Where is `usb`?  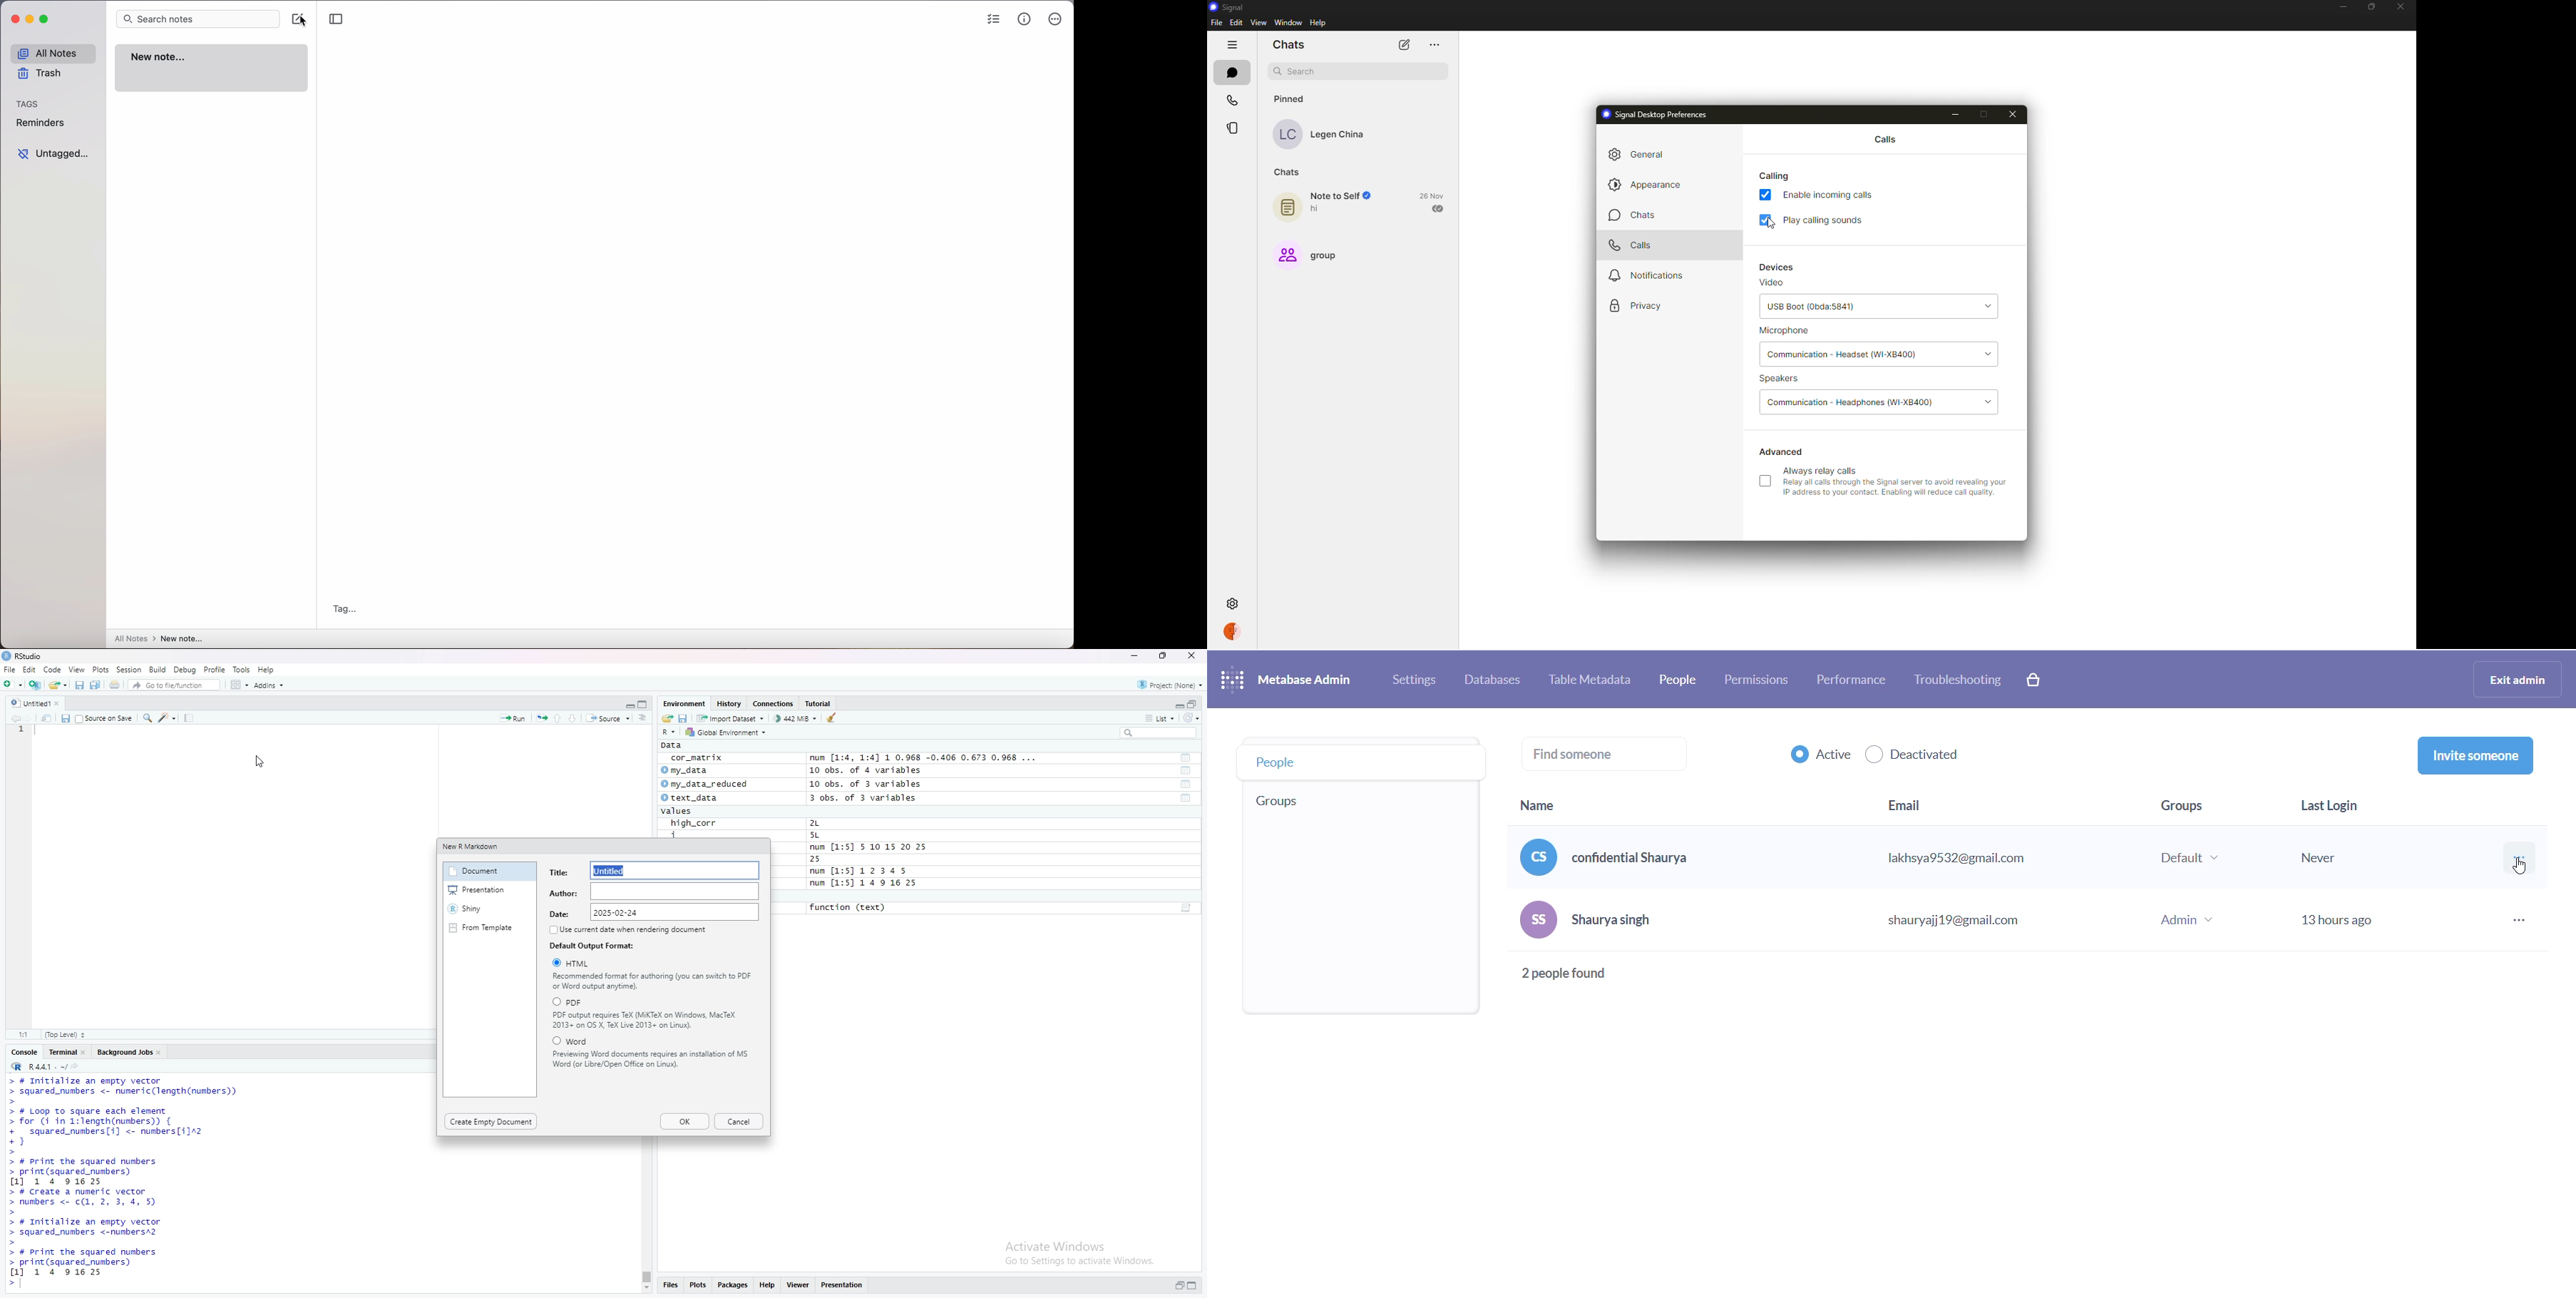
usb is located at coordinates (1814, 306).